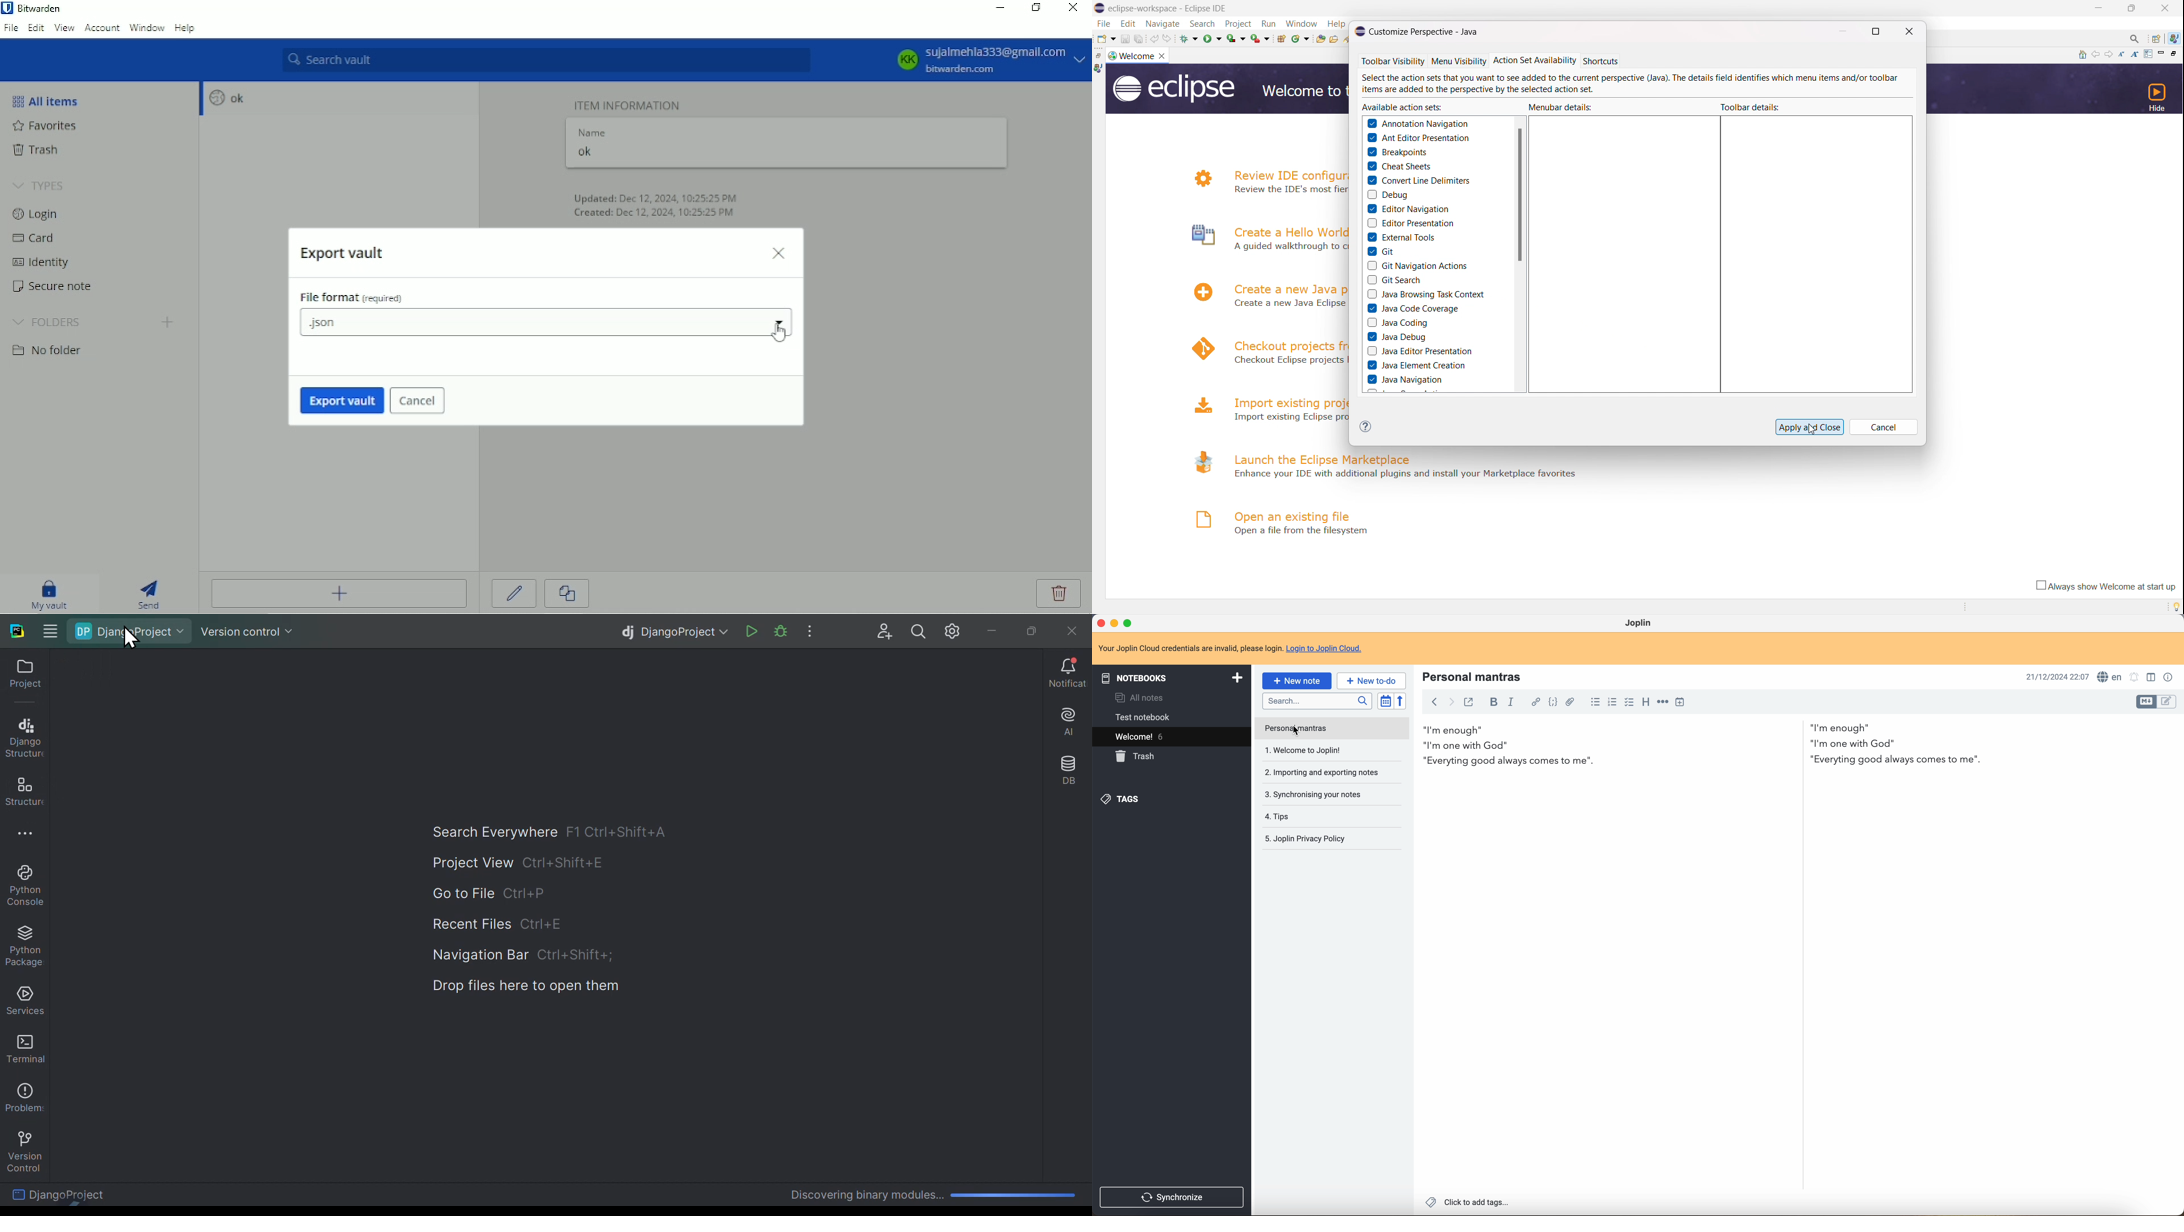 The height and width of the screenshot is (1232, 2184). Describe the element at coordinates (51, 100) in the screenshot. I see `All items` at that location.